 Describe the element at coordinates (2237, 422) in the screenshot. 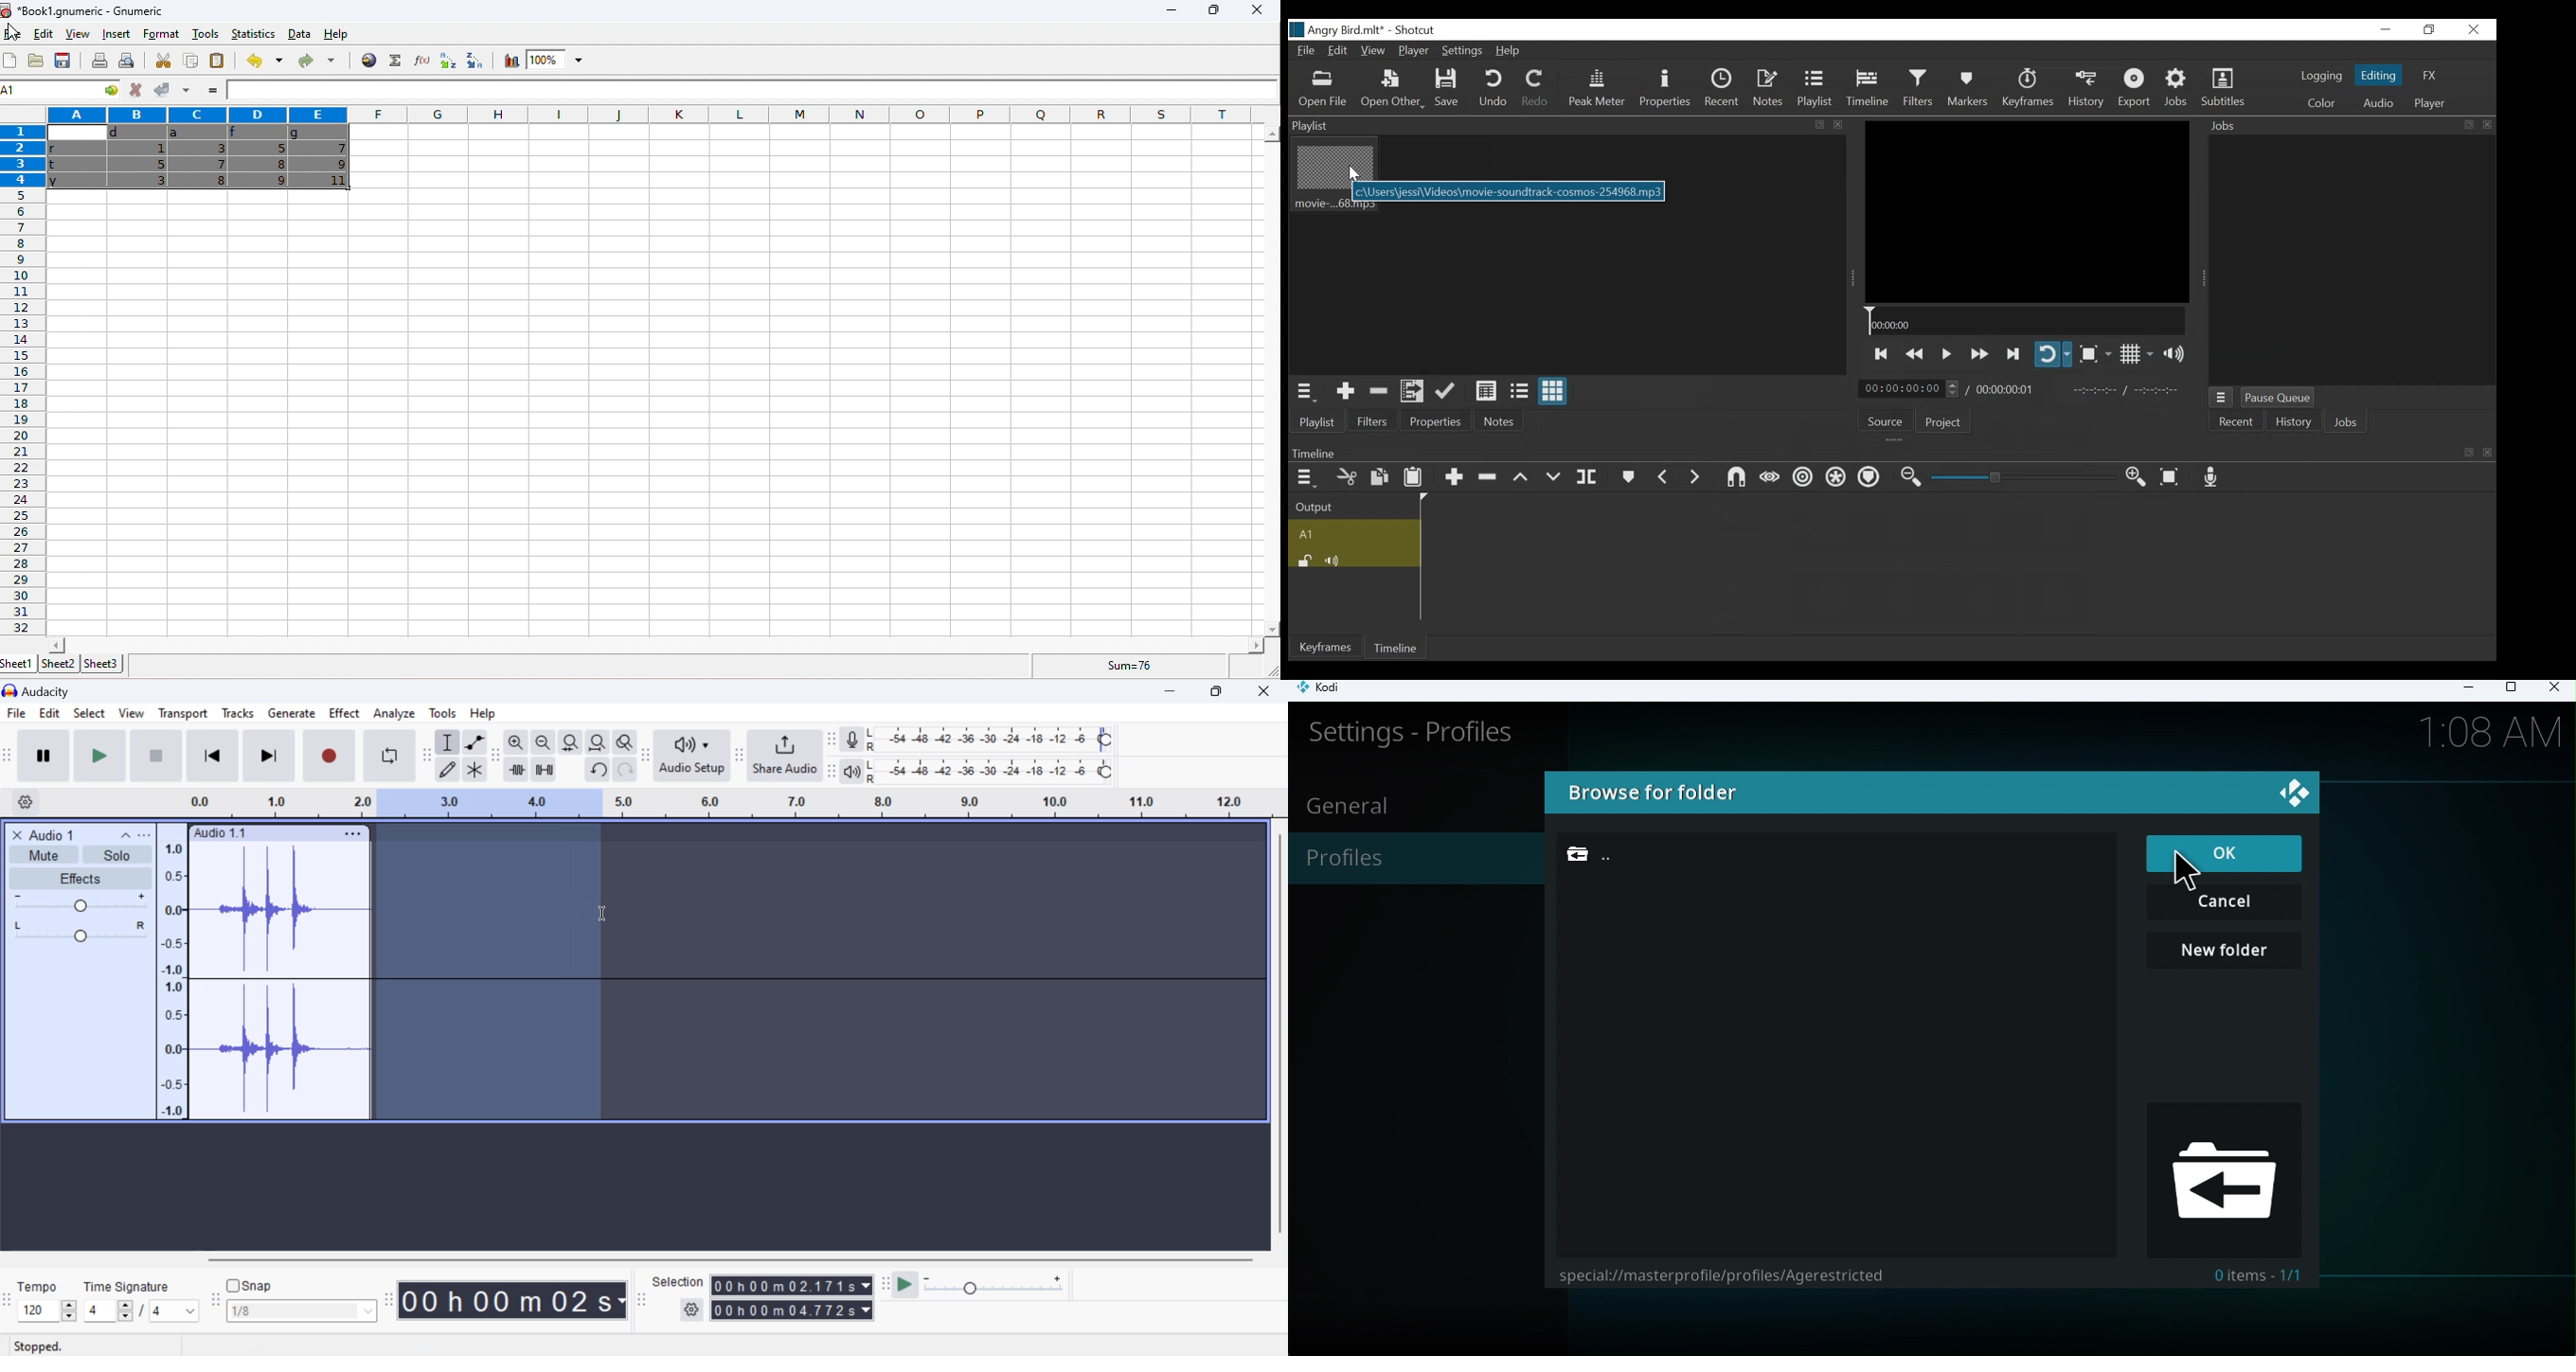

I see `Recent` at that location.